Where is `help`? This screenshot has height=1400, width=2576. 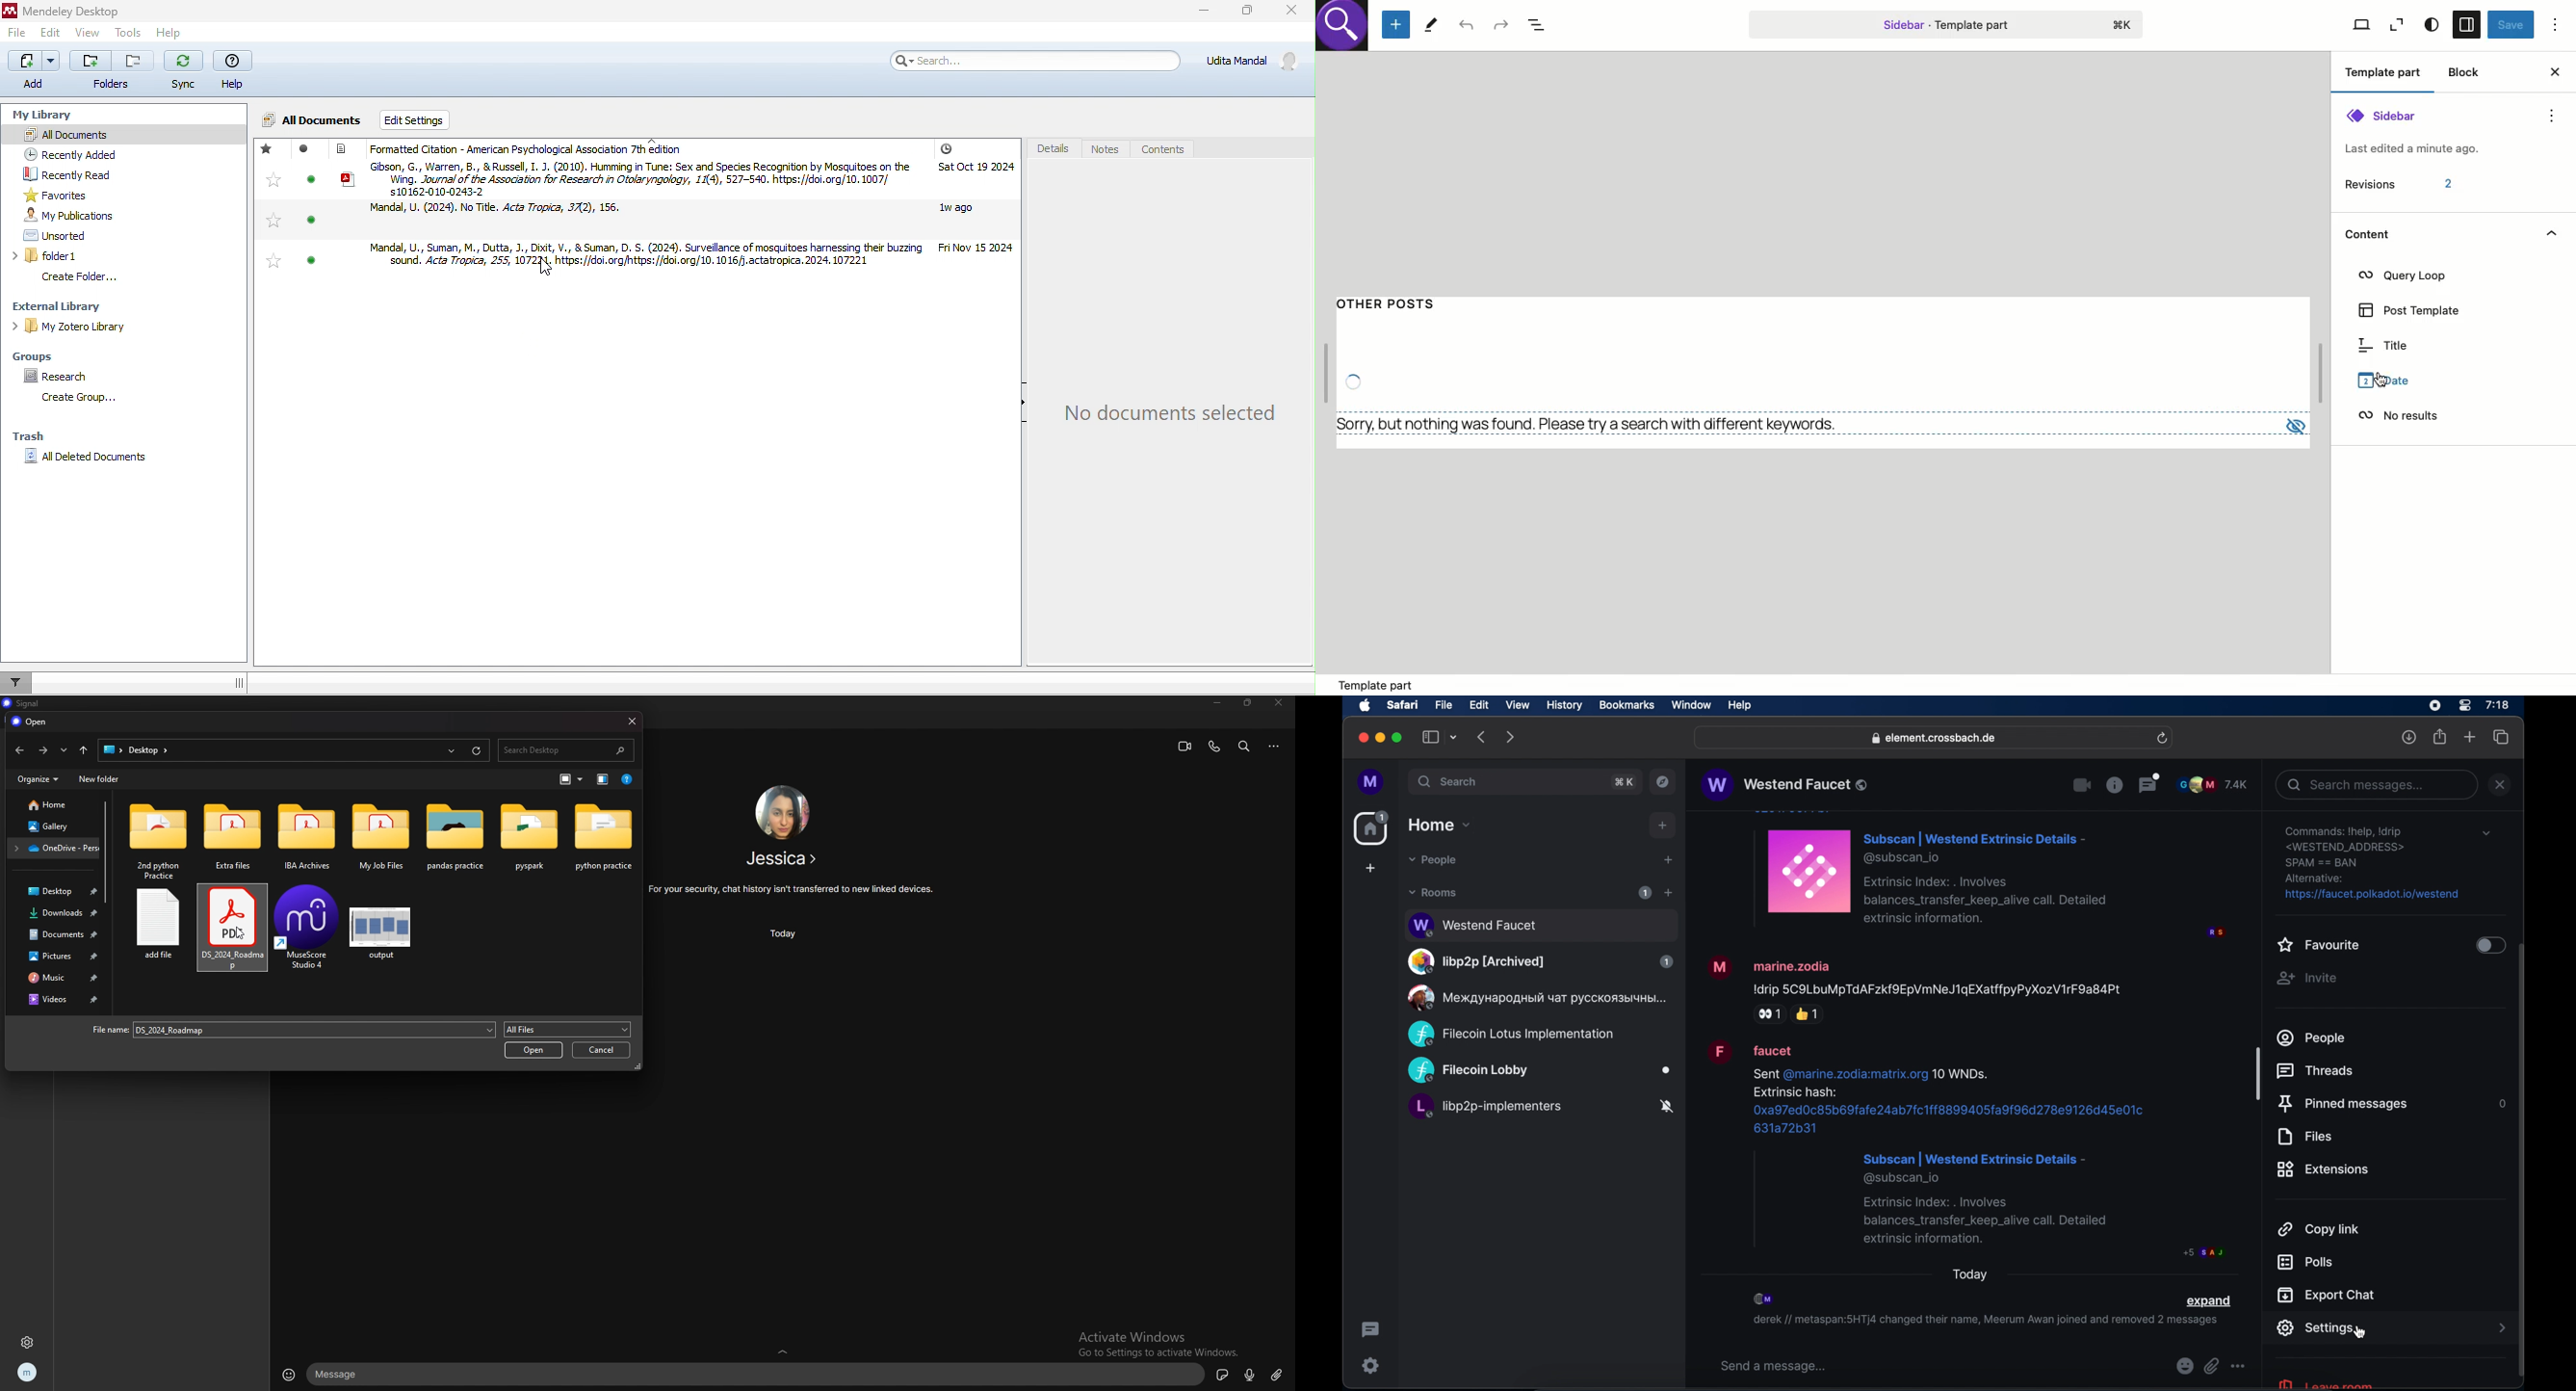 help is located at coordinates (1740, 706).